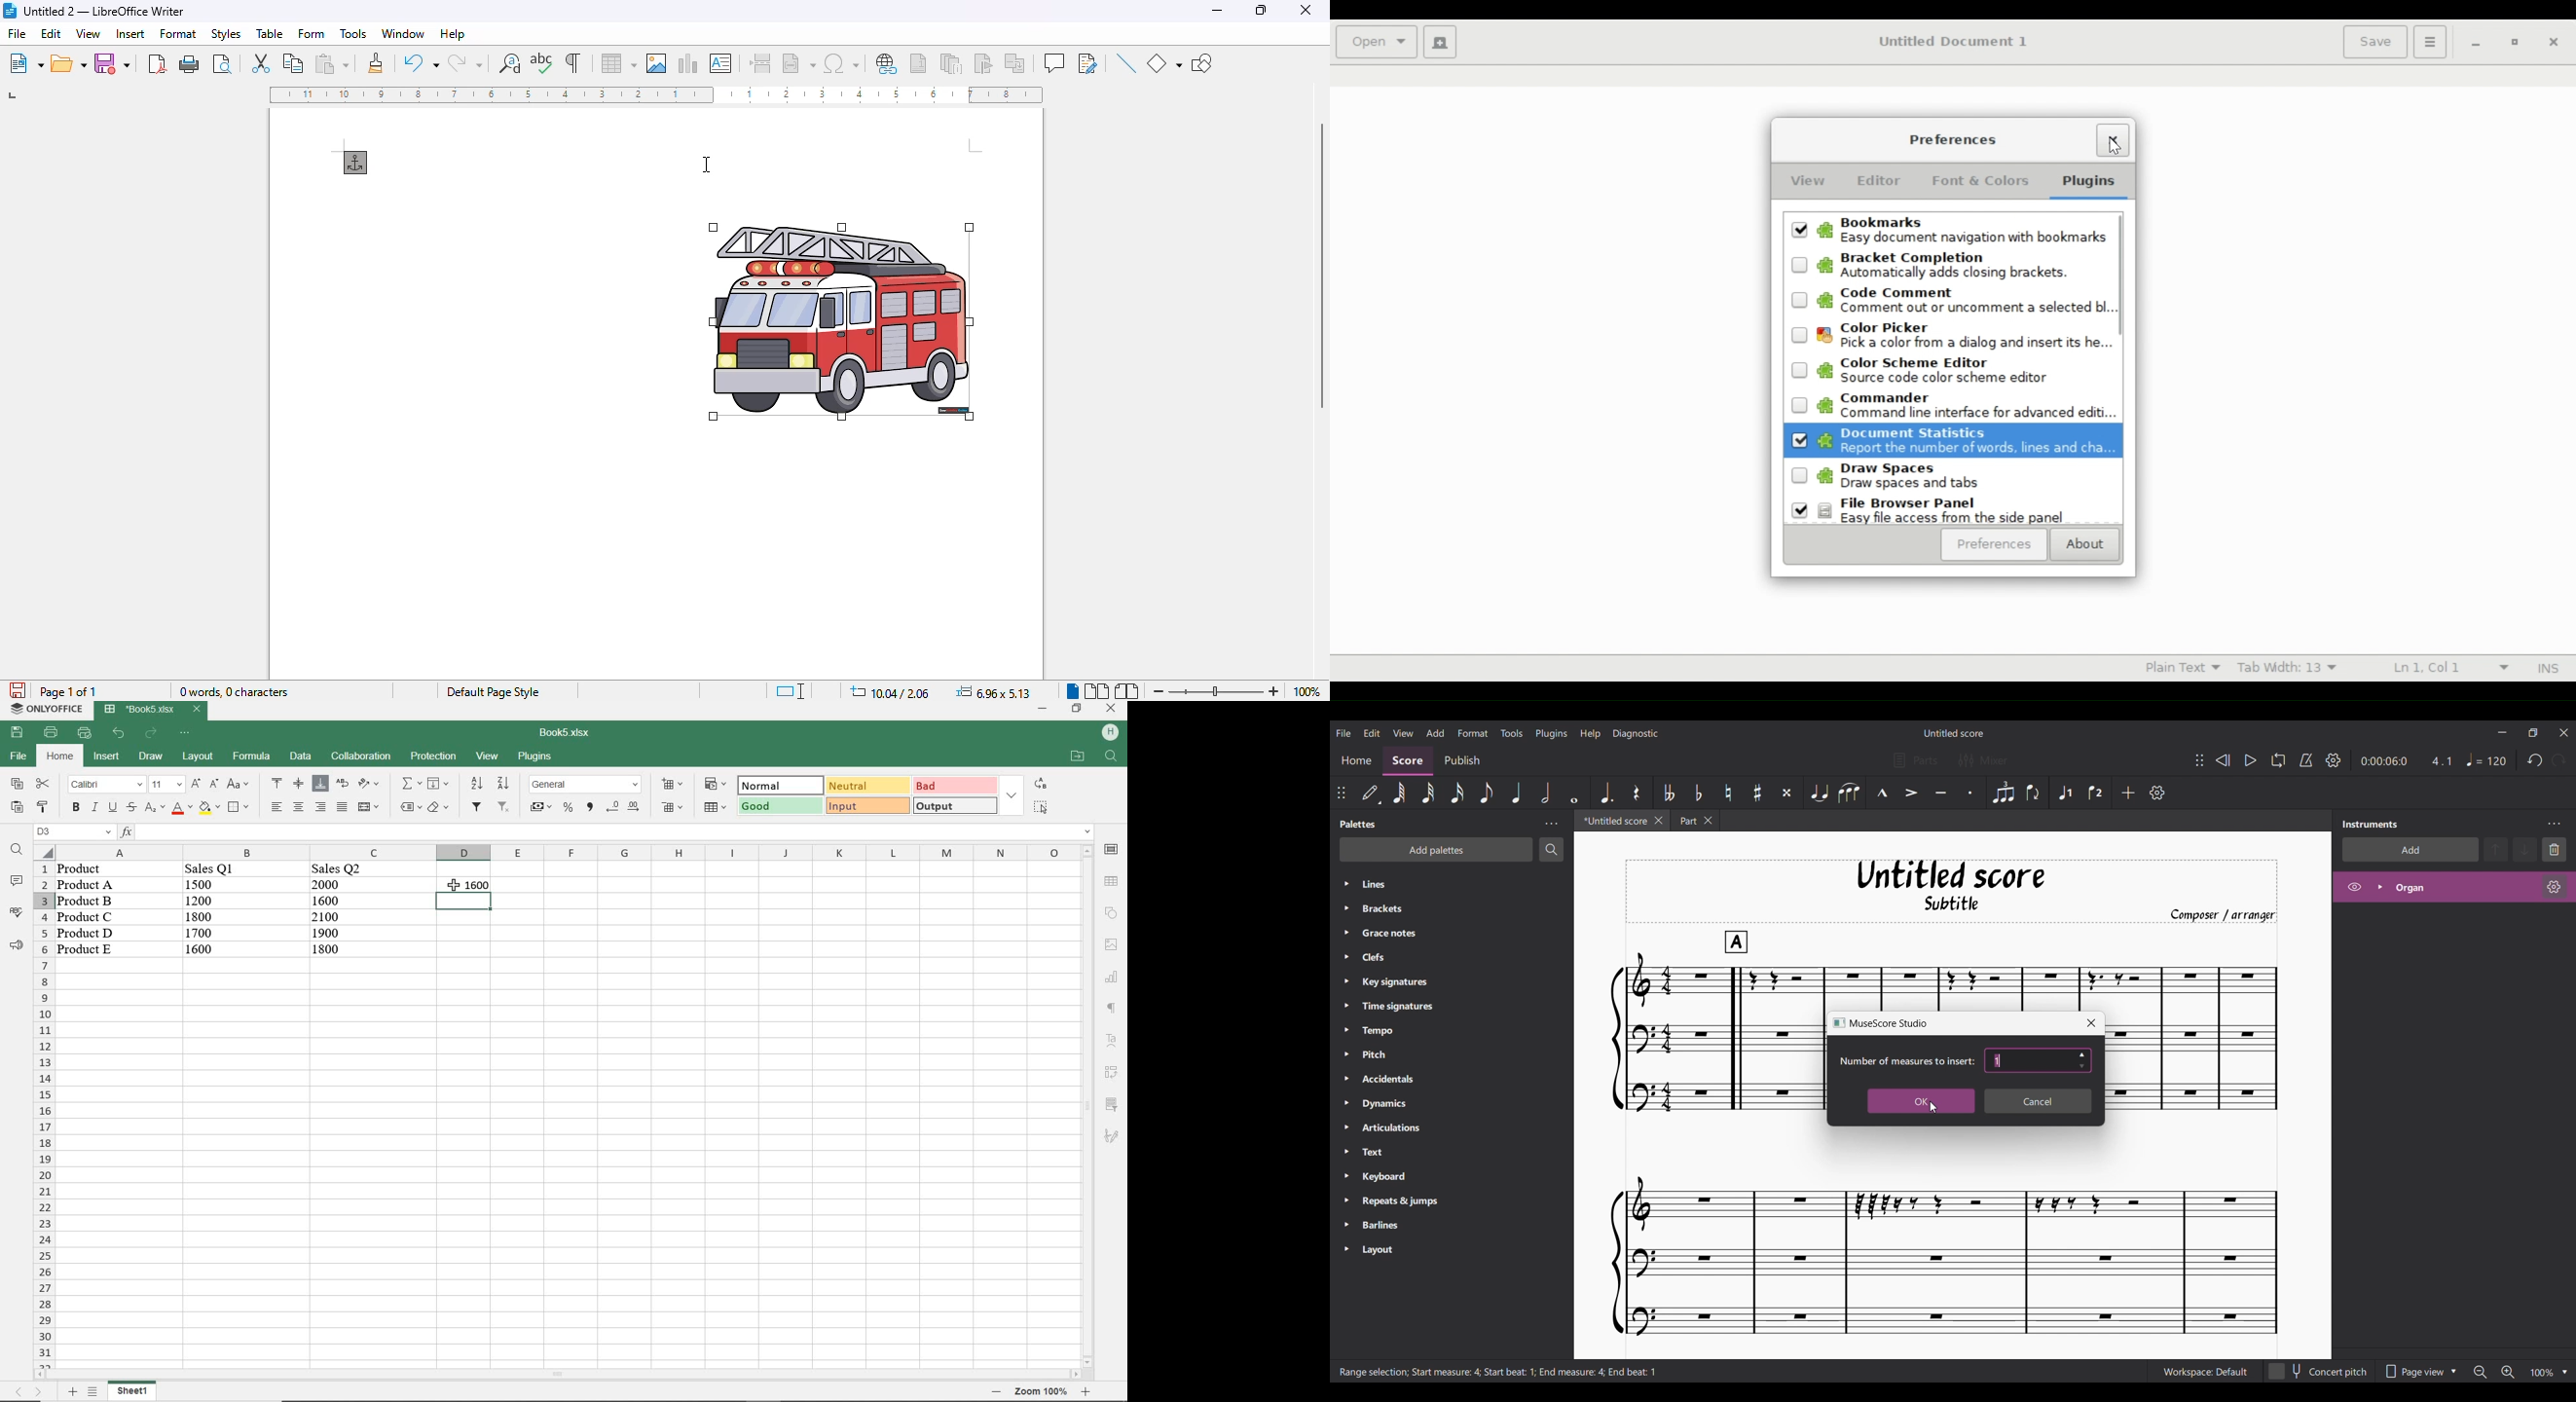 The image size is (2576, 1428). What do you see at coordinates (1551, 824) in the screenshot?
I see `Palette settings` at bounding box center [1551, 824].